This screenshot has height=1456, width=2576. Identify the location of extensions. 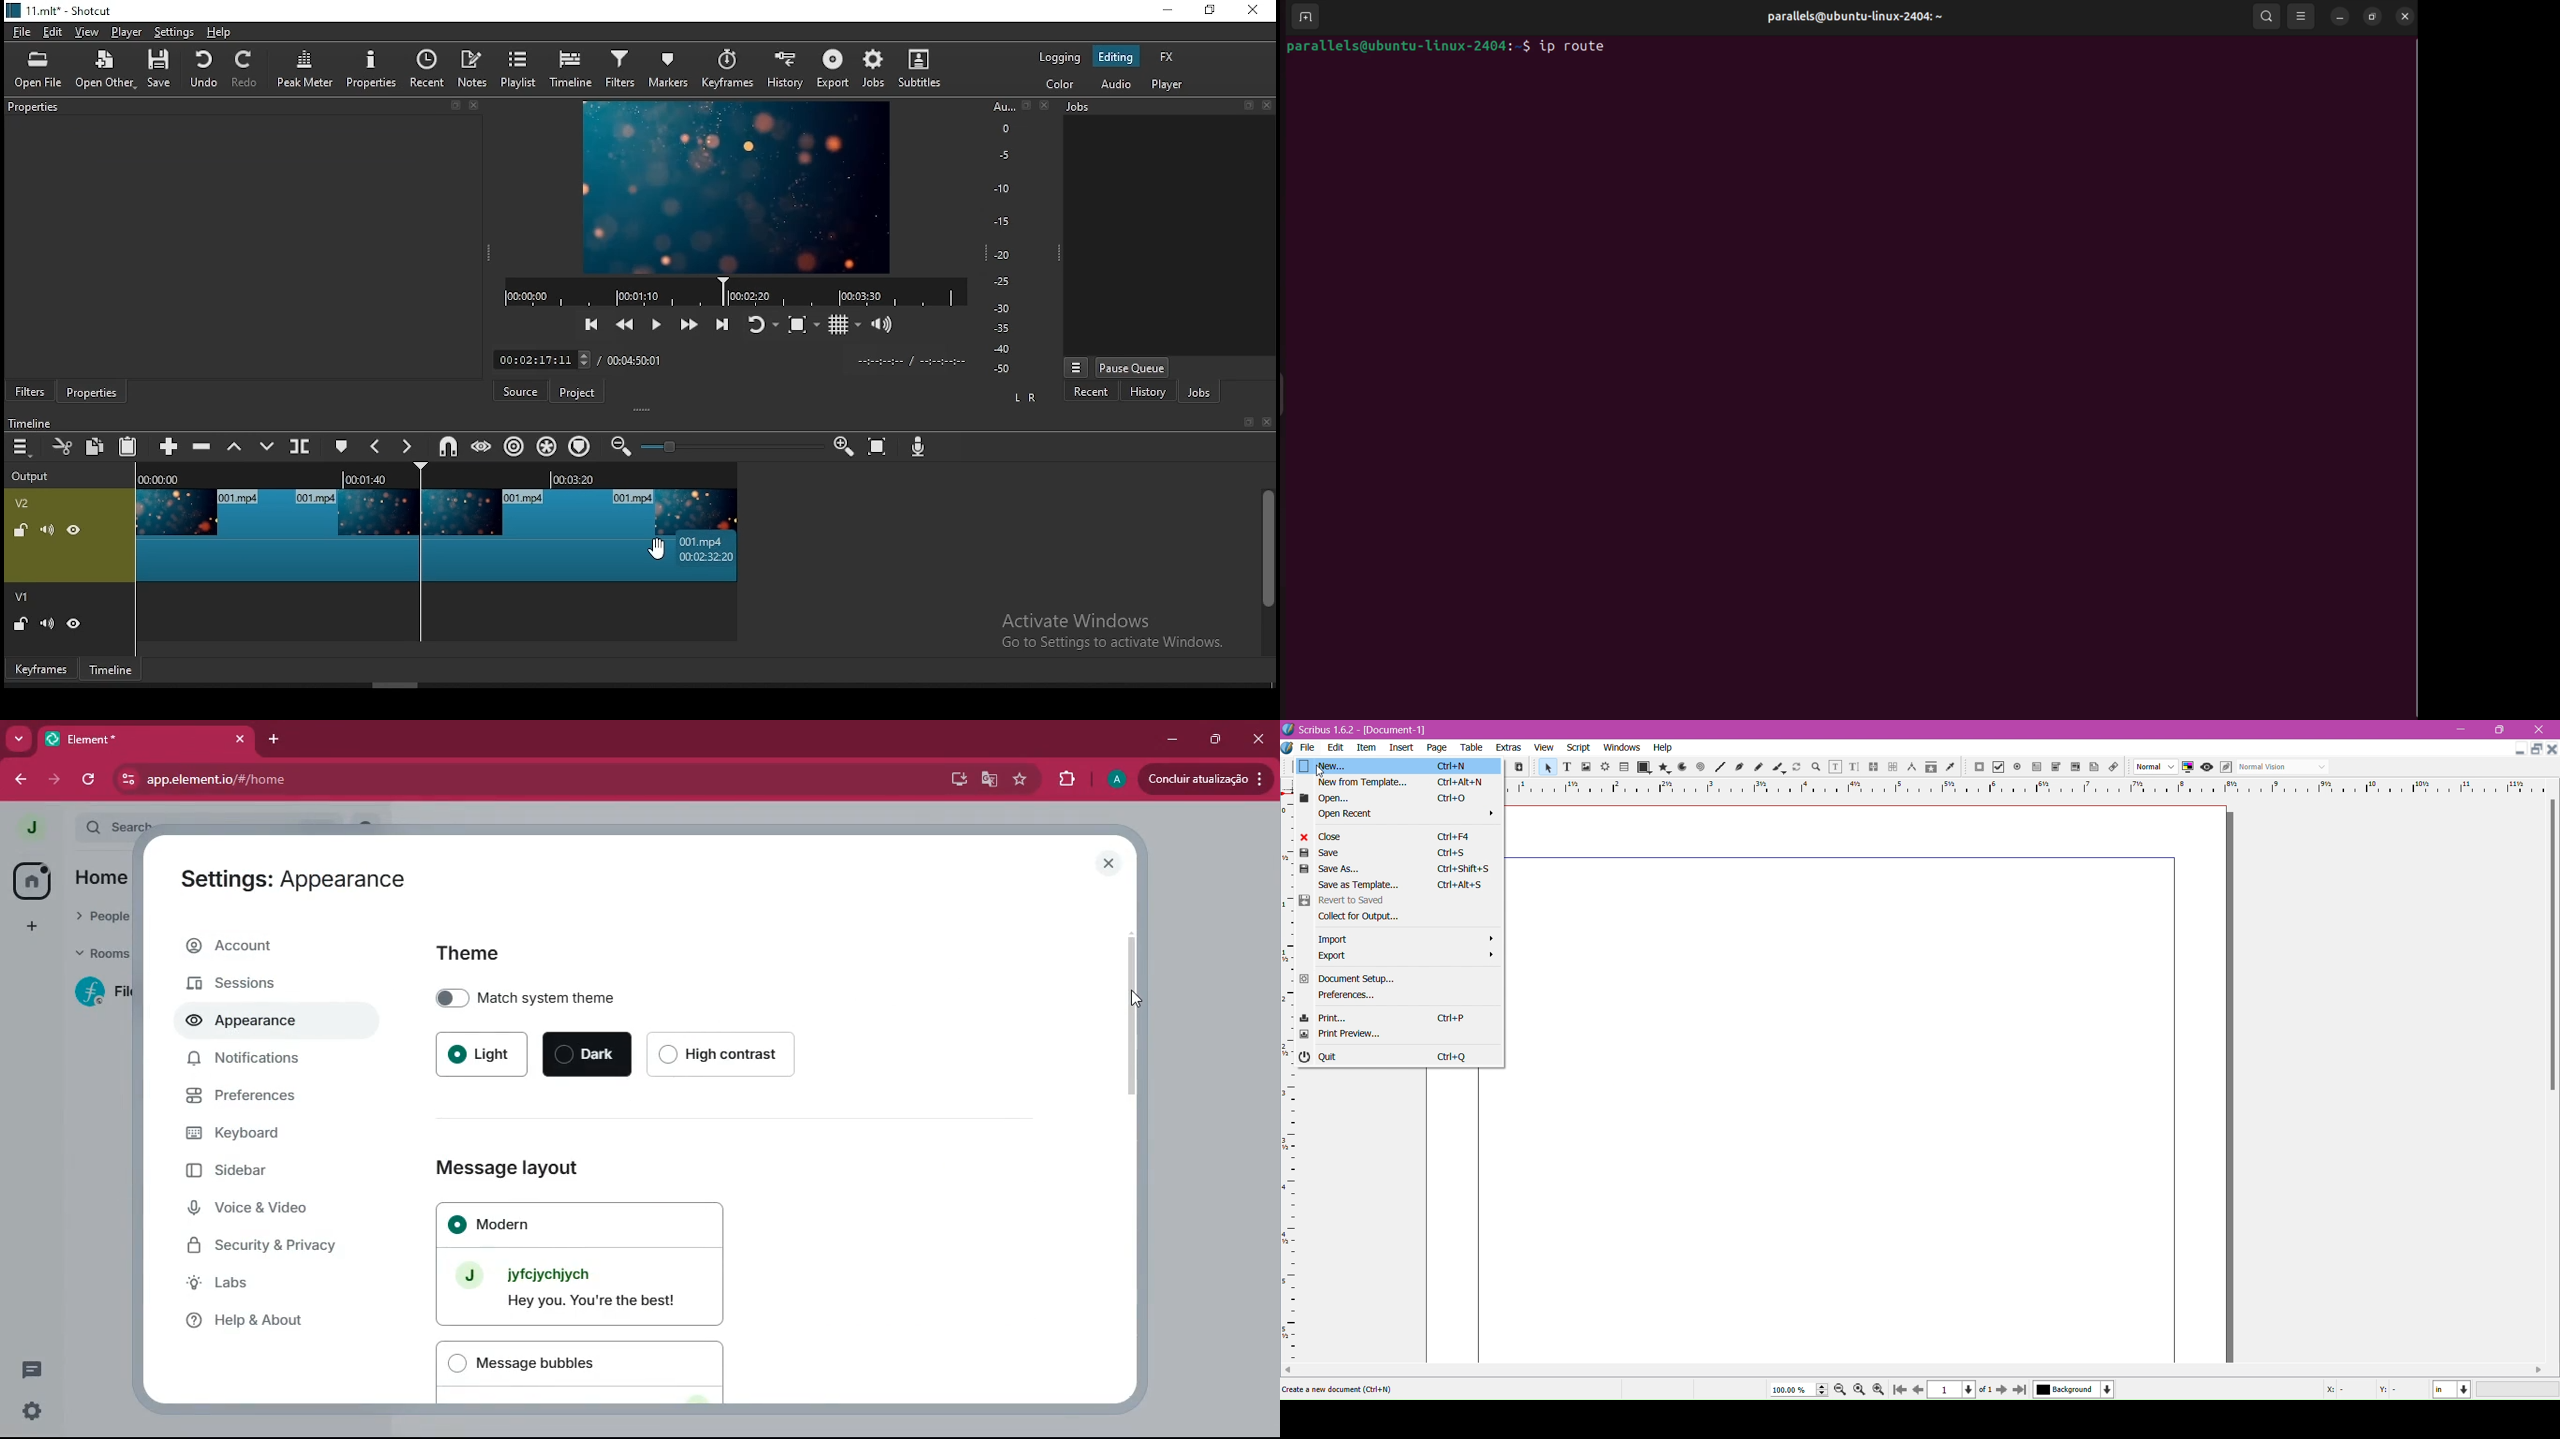
(1061, 780).